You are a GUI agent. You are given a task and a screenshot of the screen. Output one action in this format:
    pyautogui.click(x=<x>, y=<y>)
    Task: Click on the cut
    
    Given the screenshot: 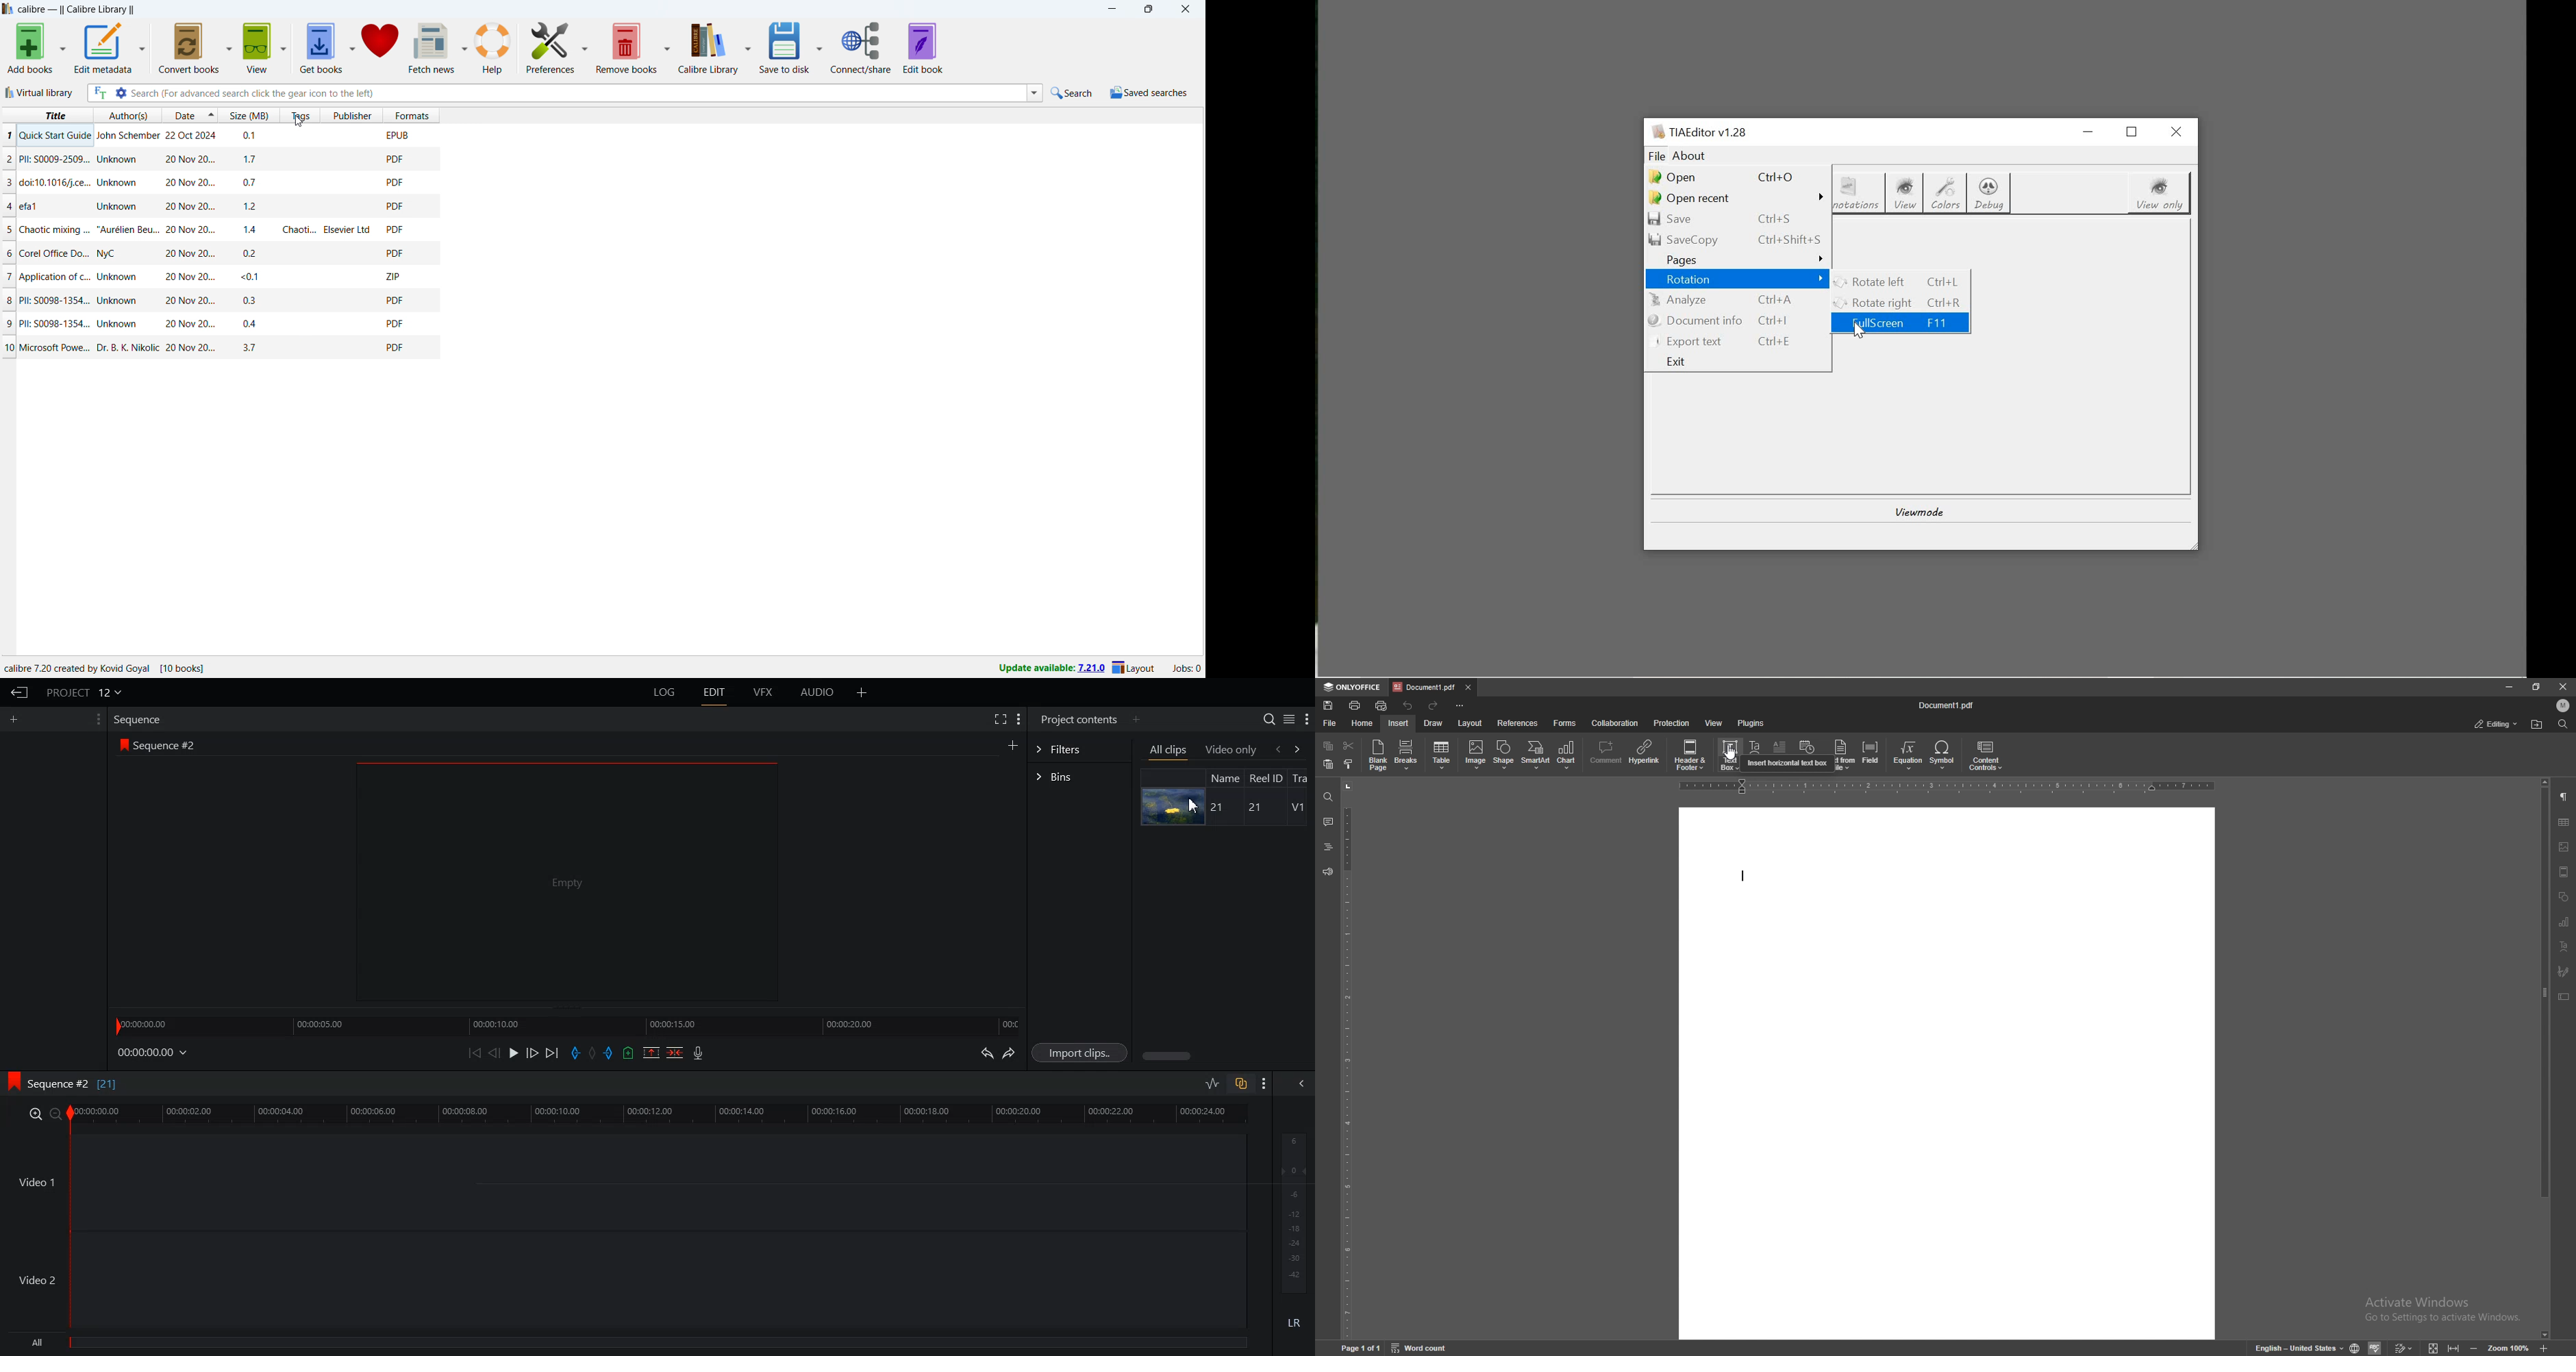 What is the action you would take?
    pyautogui.click(x=1349, y=746)
    